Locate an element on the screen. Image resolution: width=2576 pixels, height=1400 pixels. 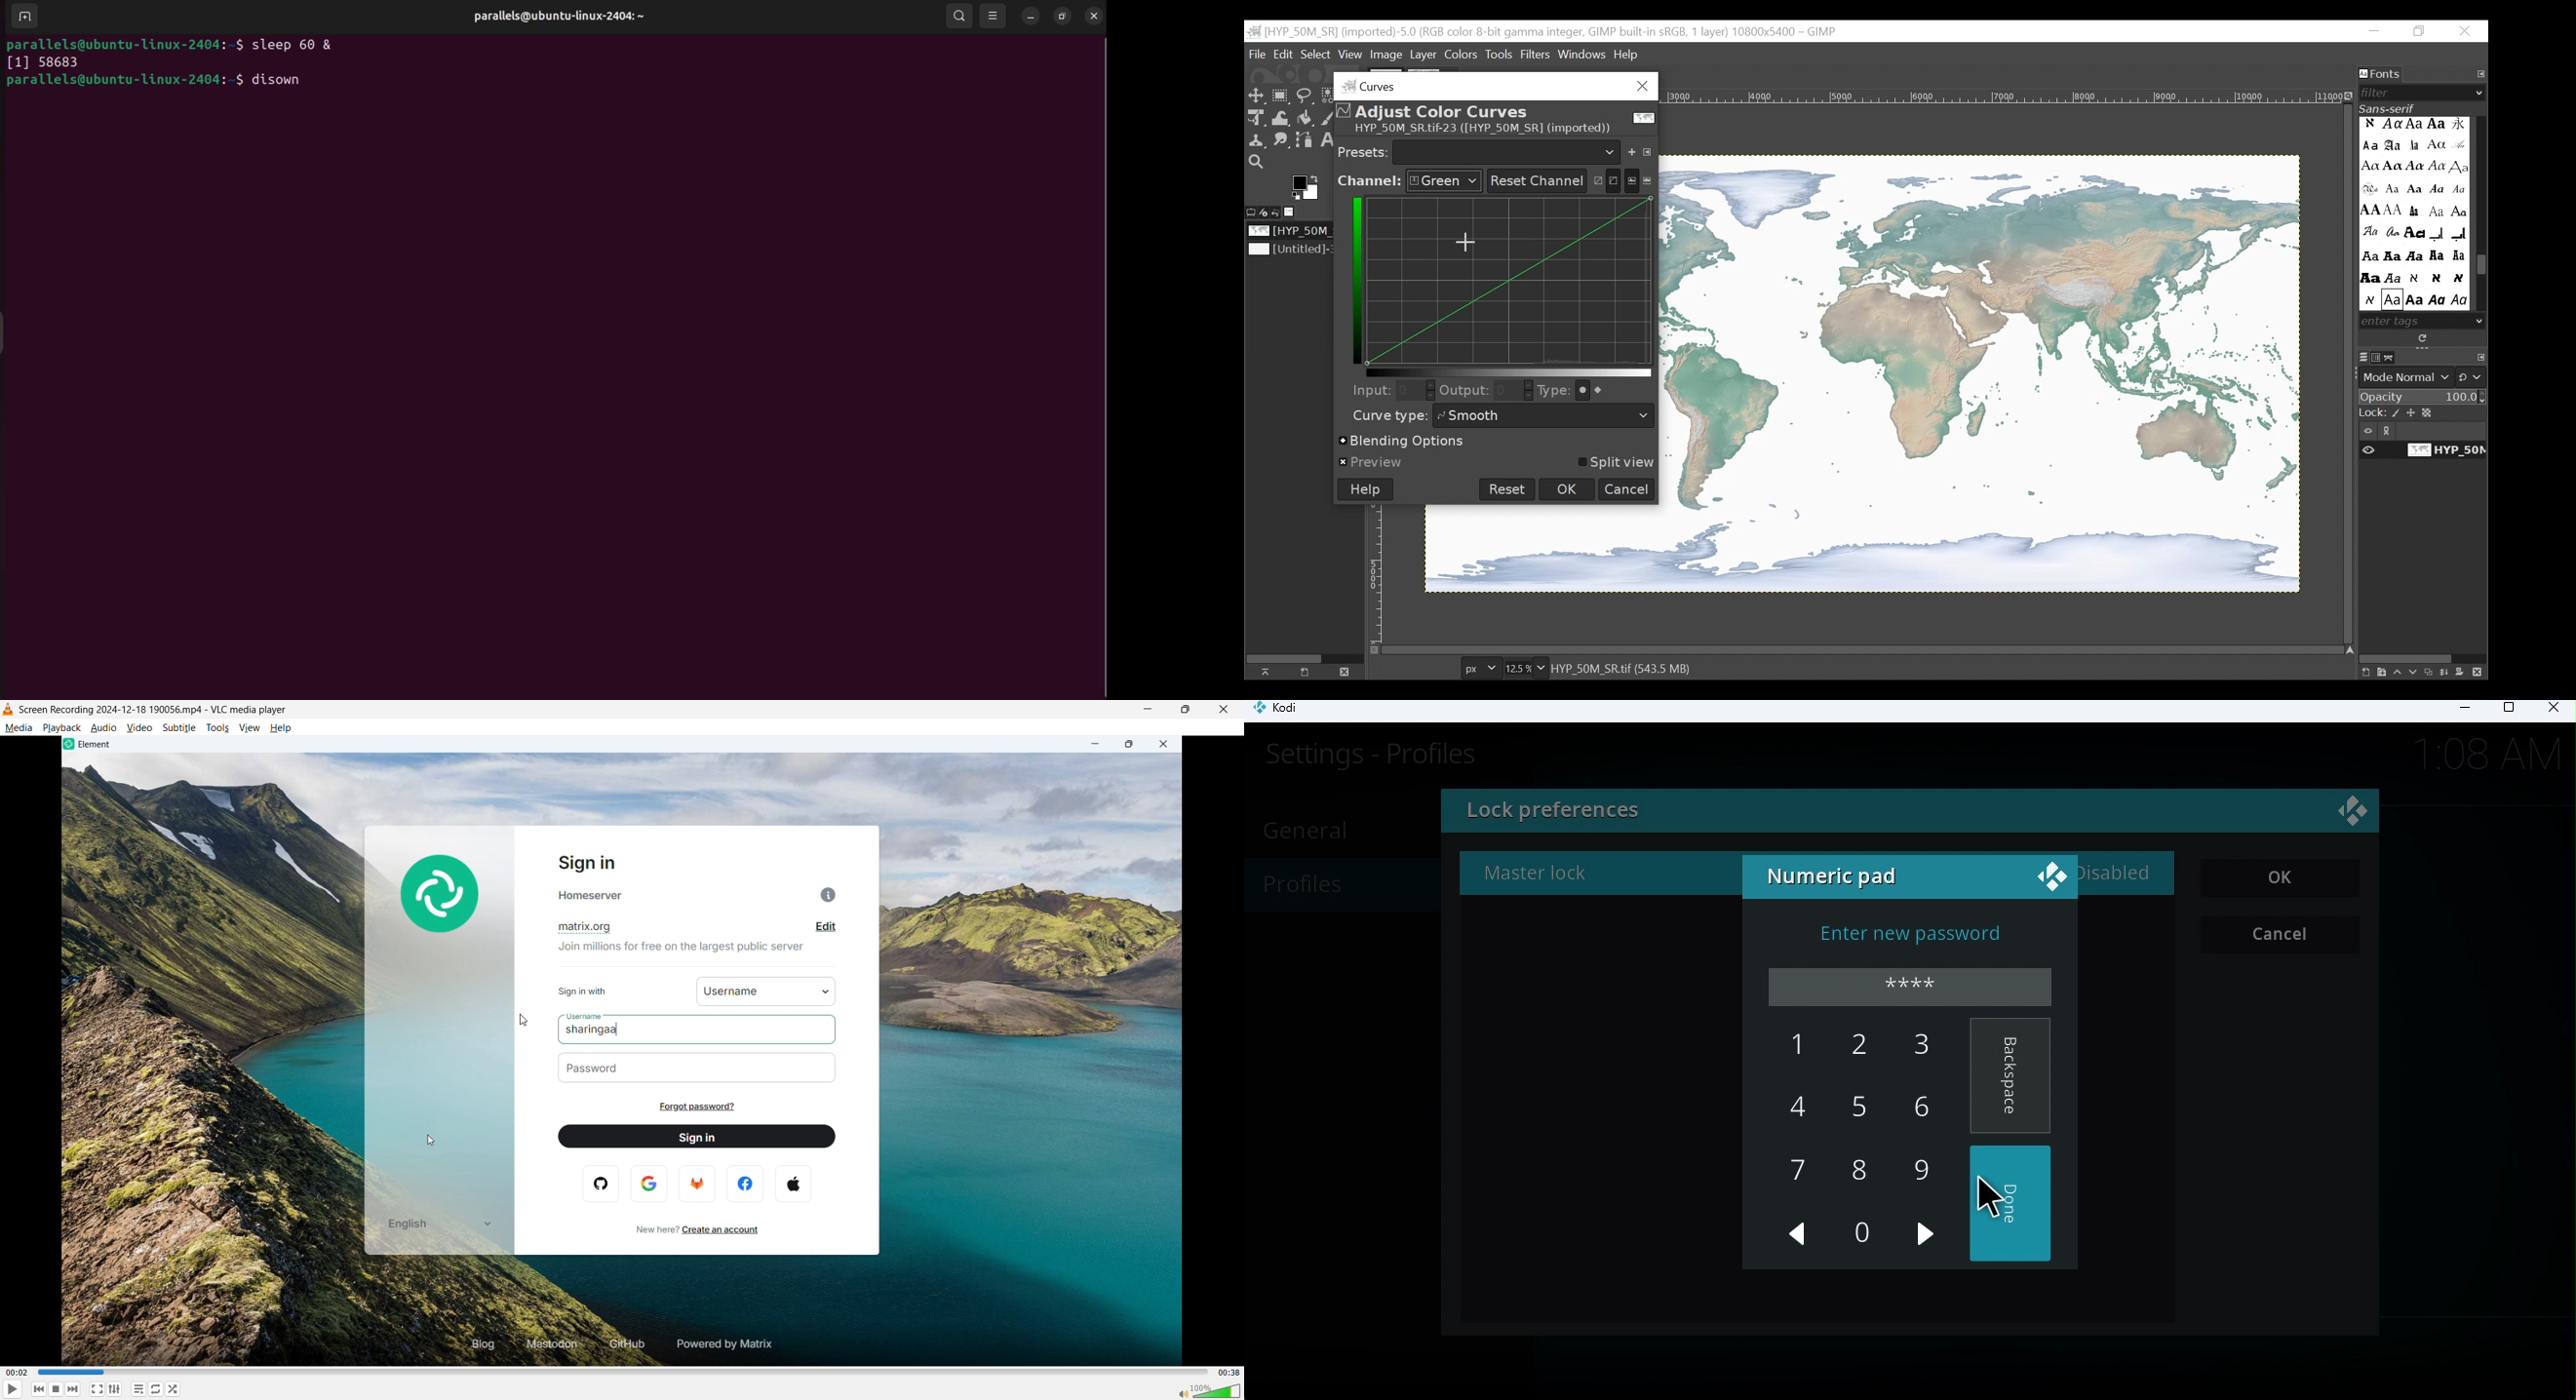
Free To is located at coordinates (1305, 98).